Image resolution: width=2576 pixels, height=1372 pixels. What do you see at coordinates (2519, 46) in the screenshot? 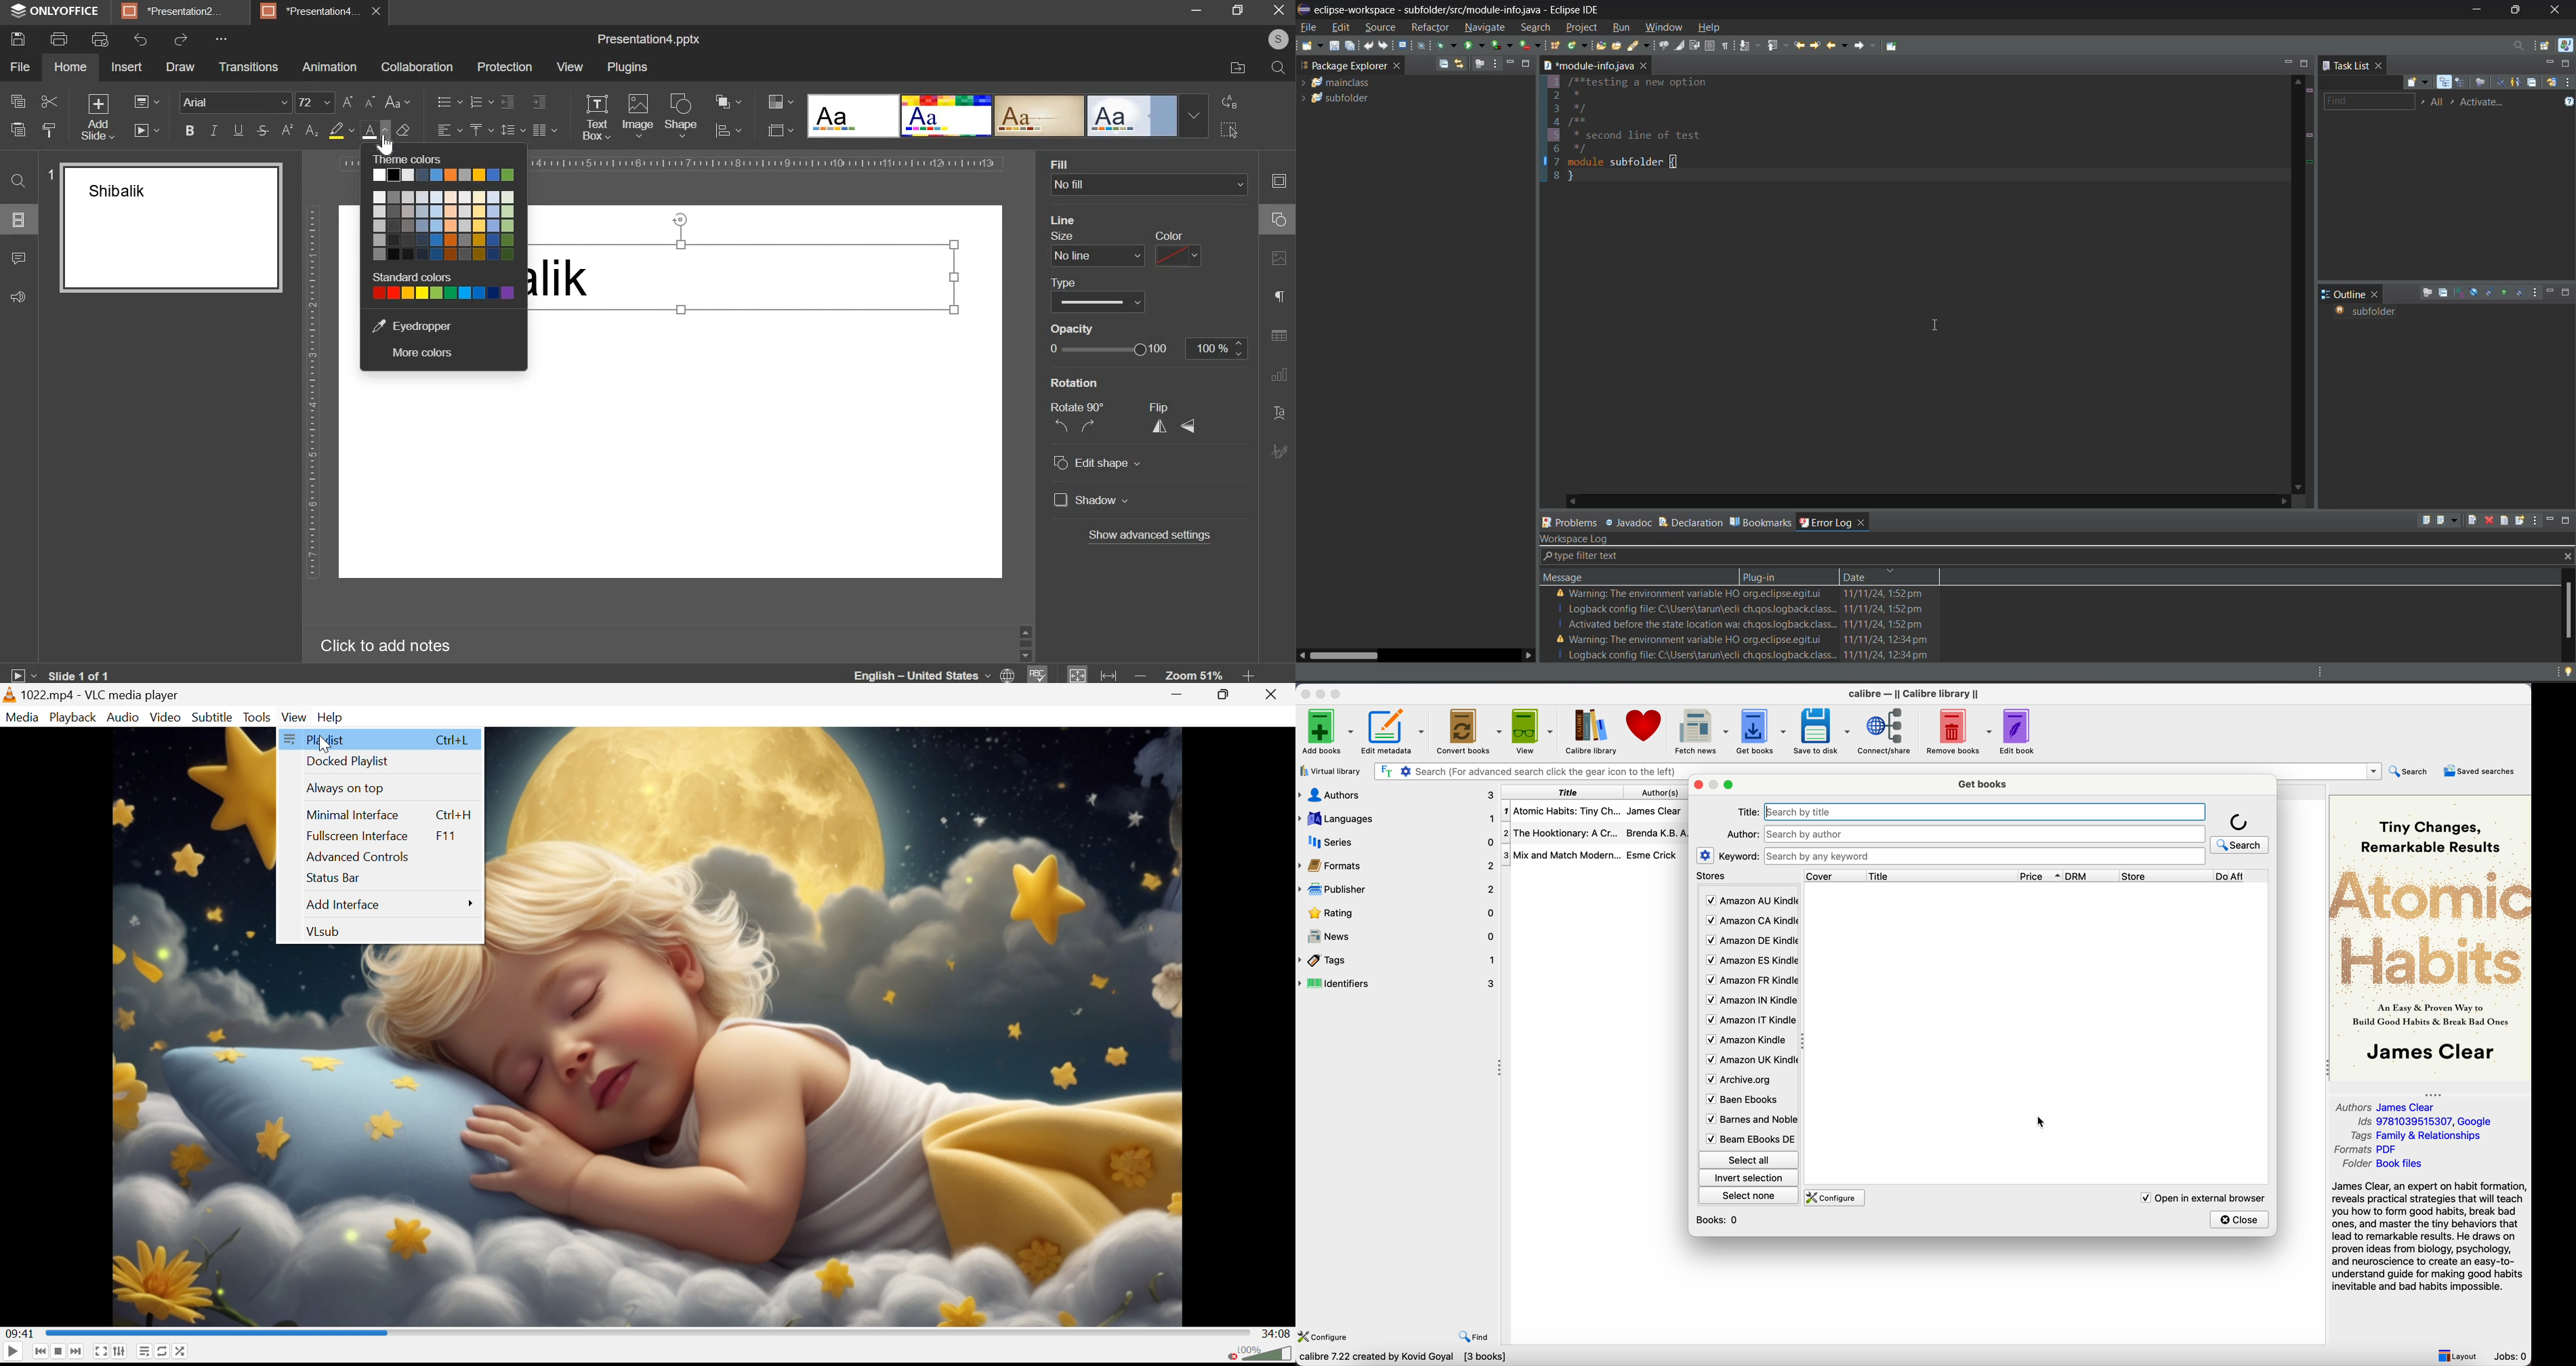
I see `access commands and other items` at bounding box center [2519, 46].